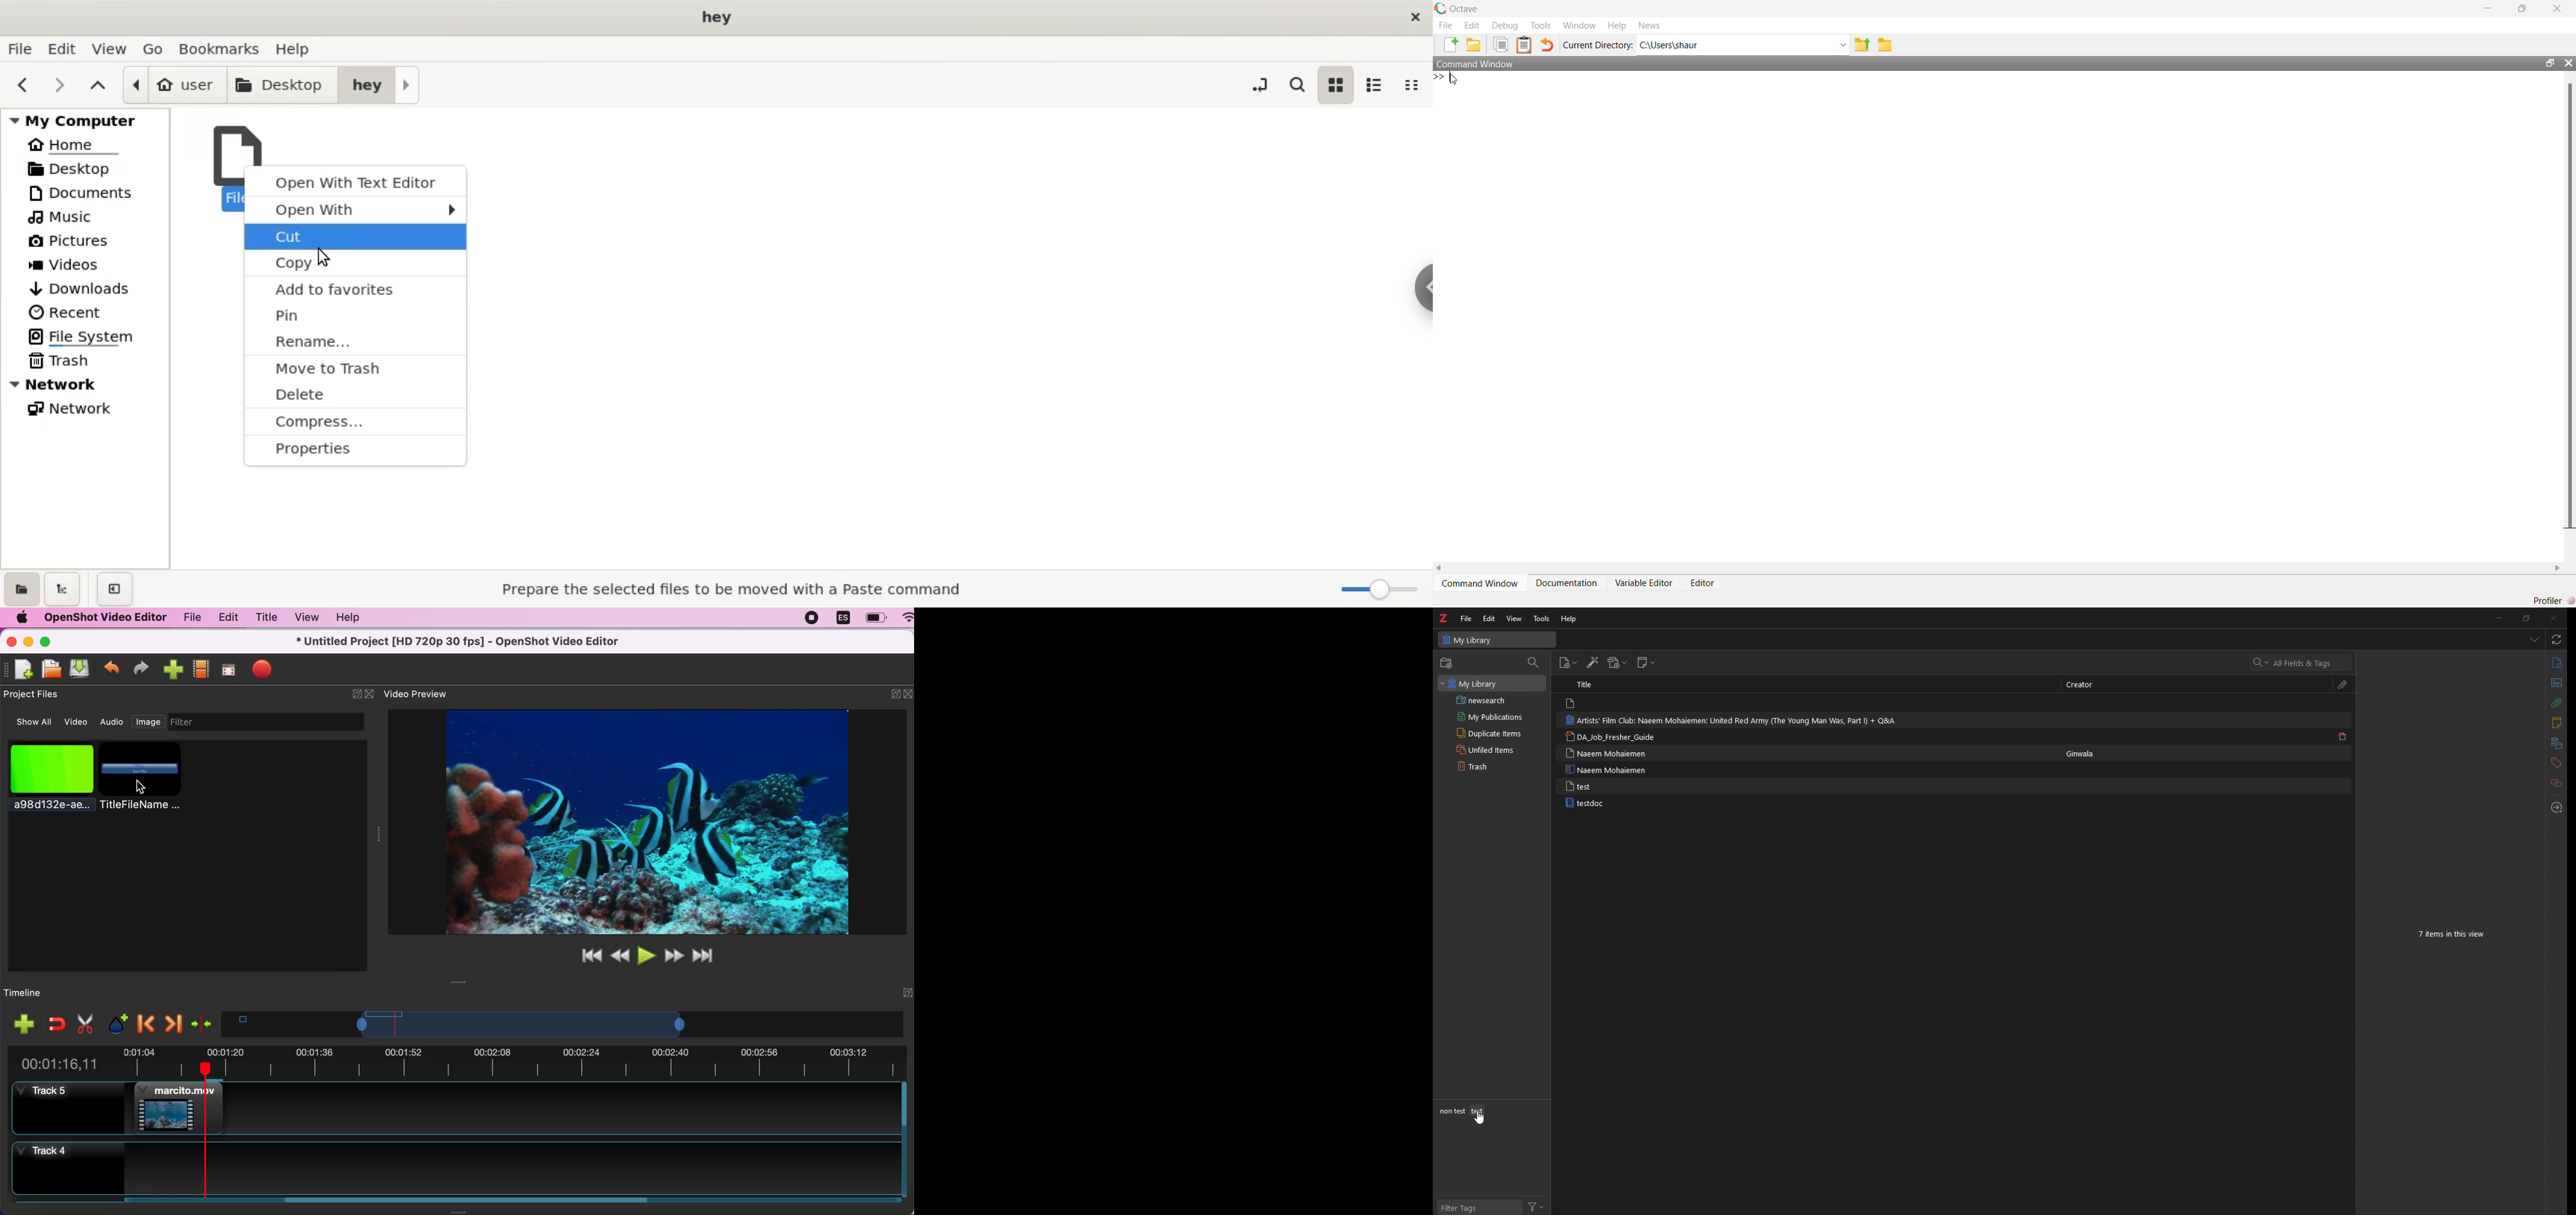 The width and height of the screenshot is (2576, 1232). Describe the element at coordinates (553, 1024) in the screenshot. I see `timeline` at that location.